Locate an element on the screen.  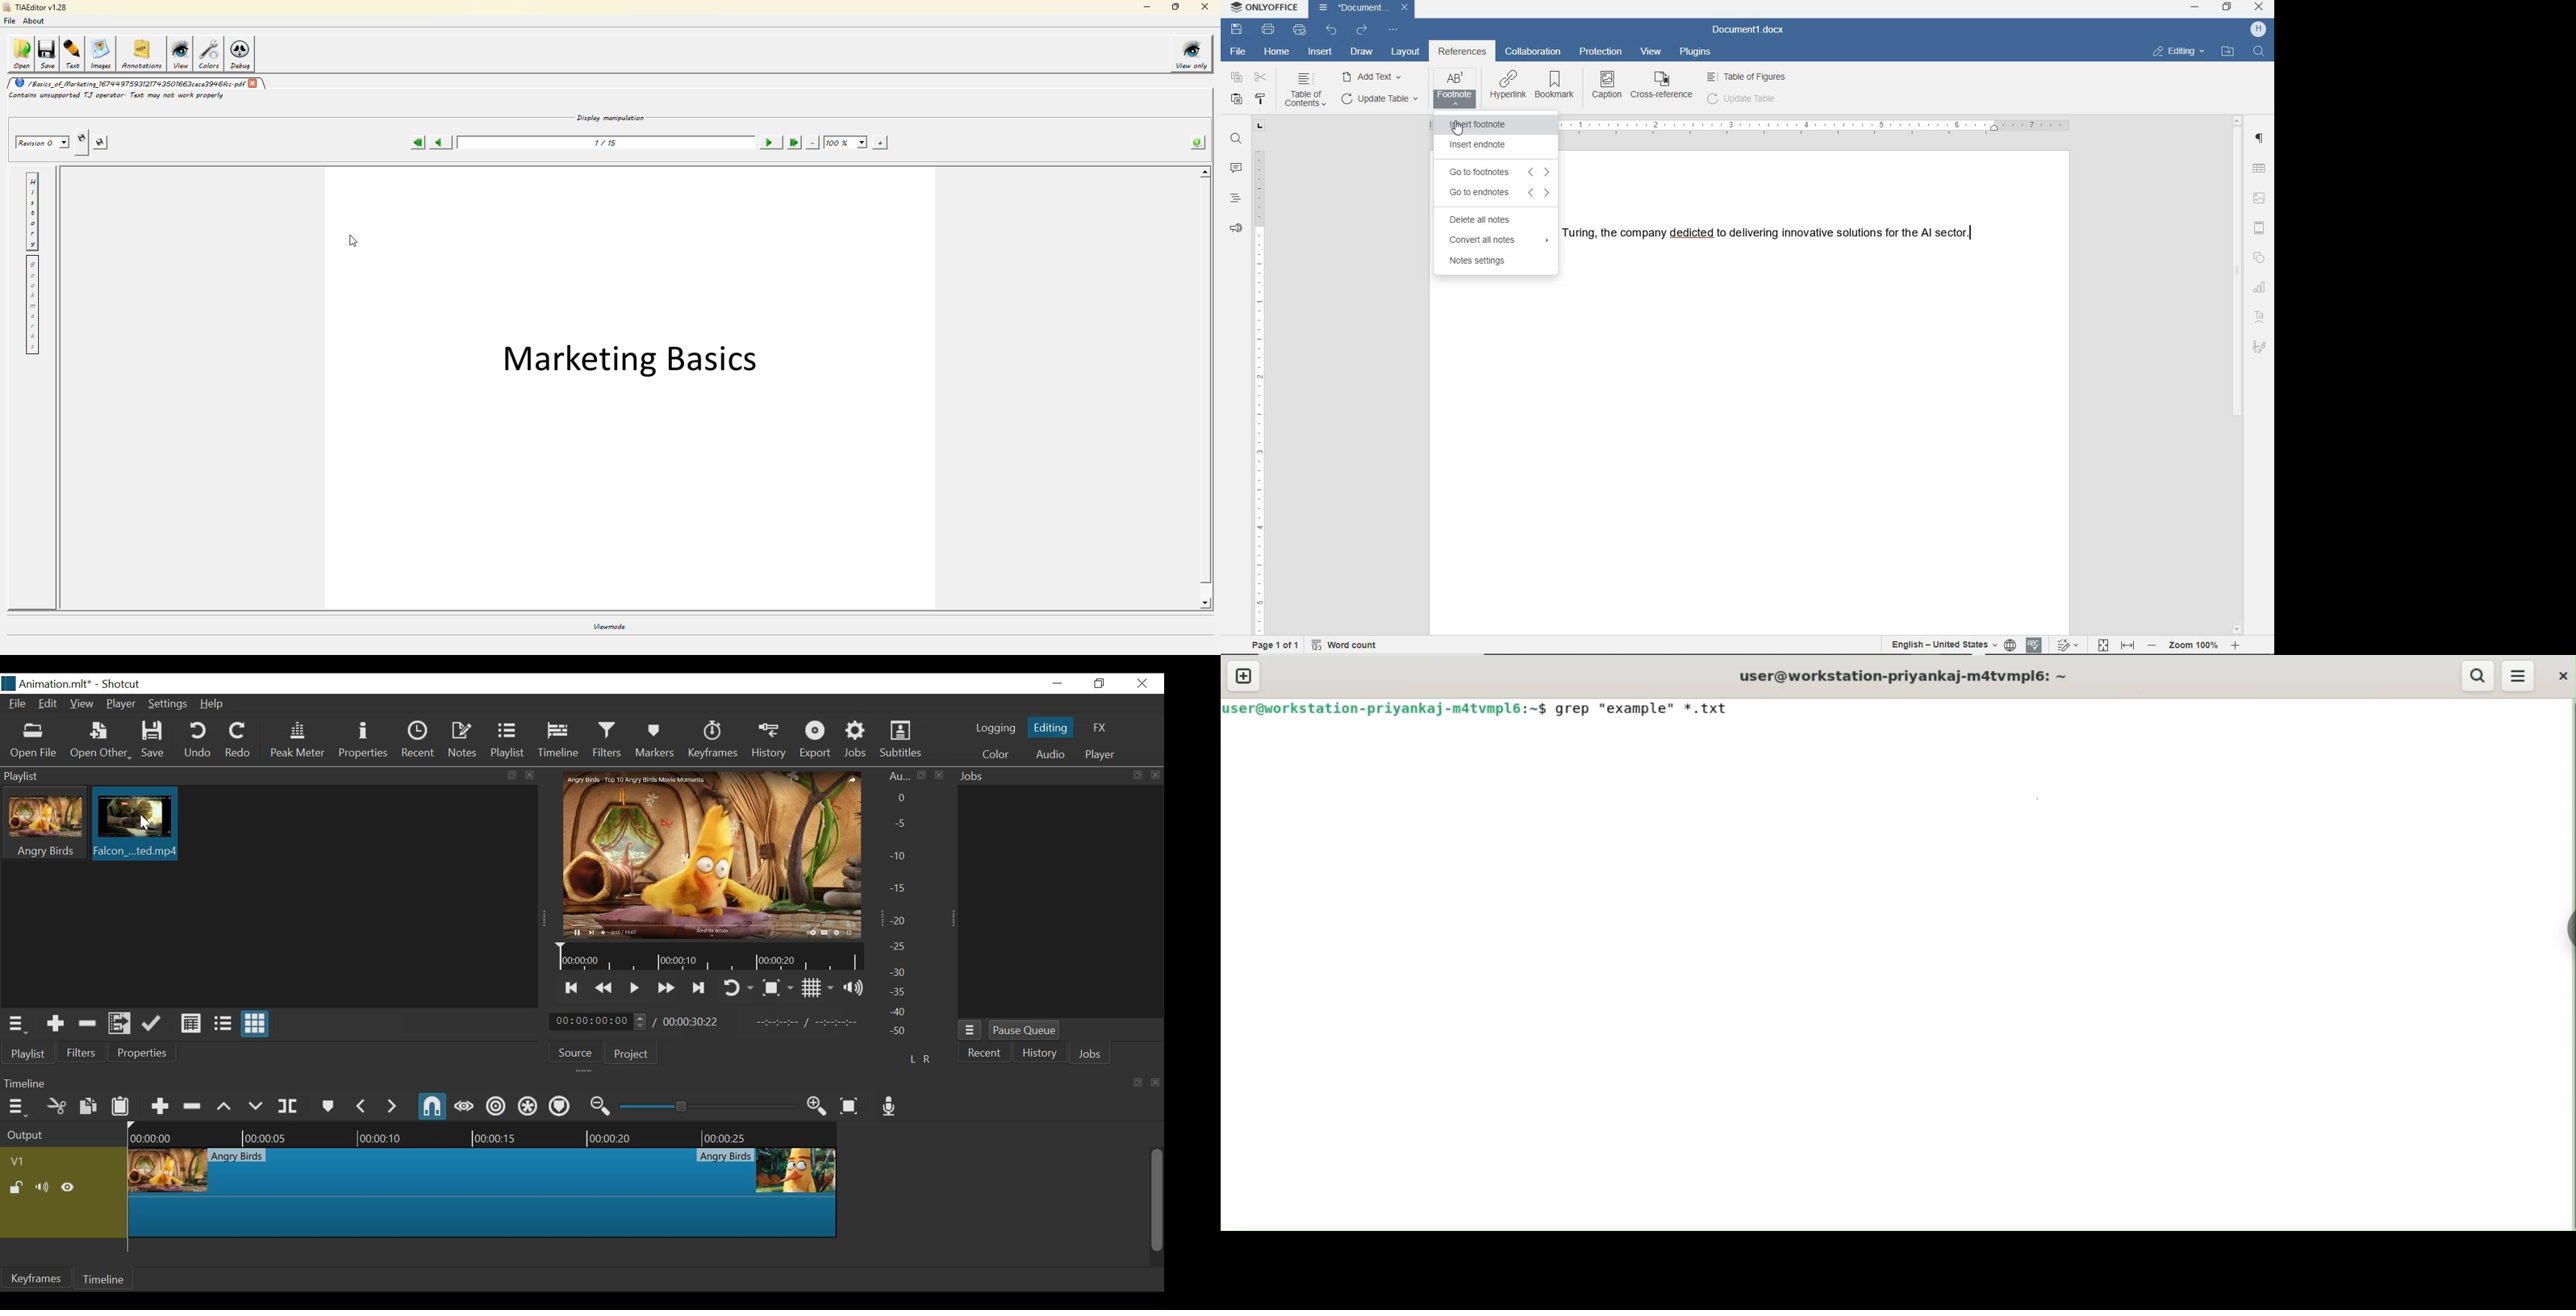
Open Other is located at coordinates (100, 742).